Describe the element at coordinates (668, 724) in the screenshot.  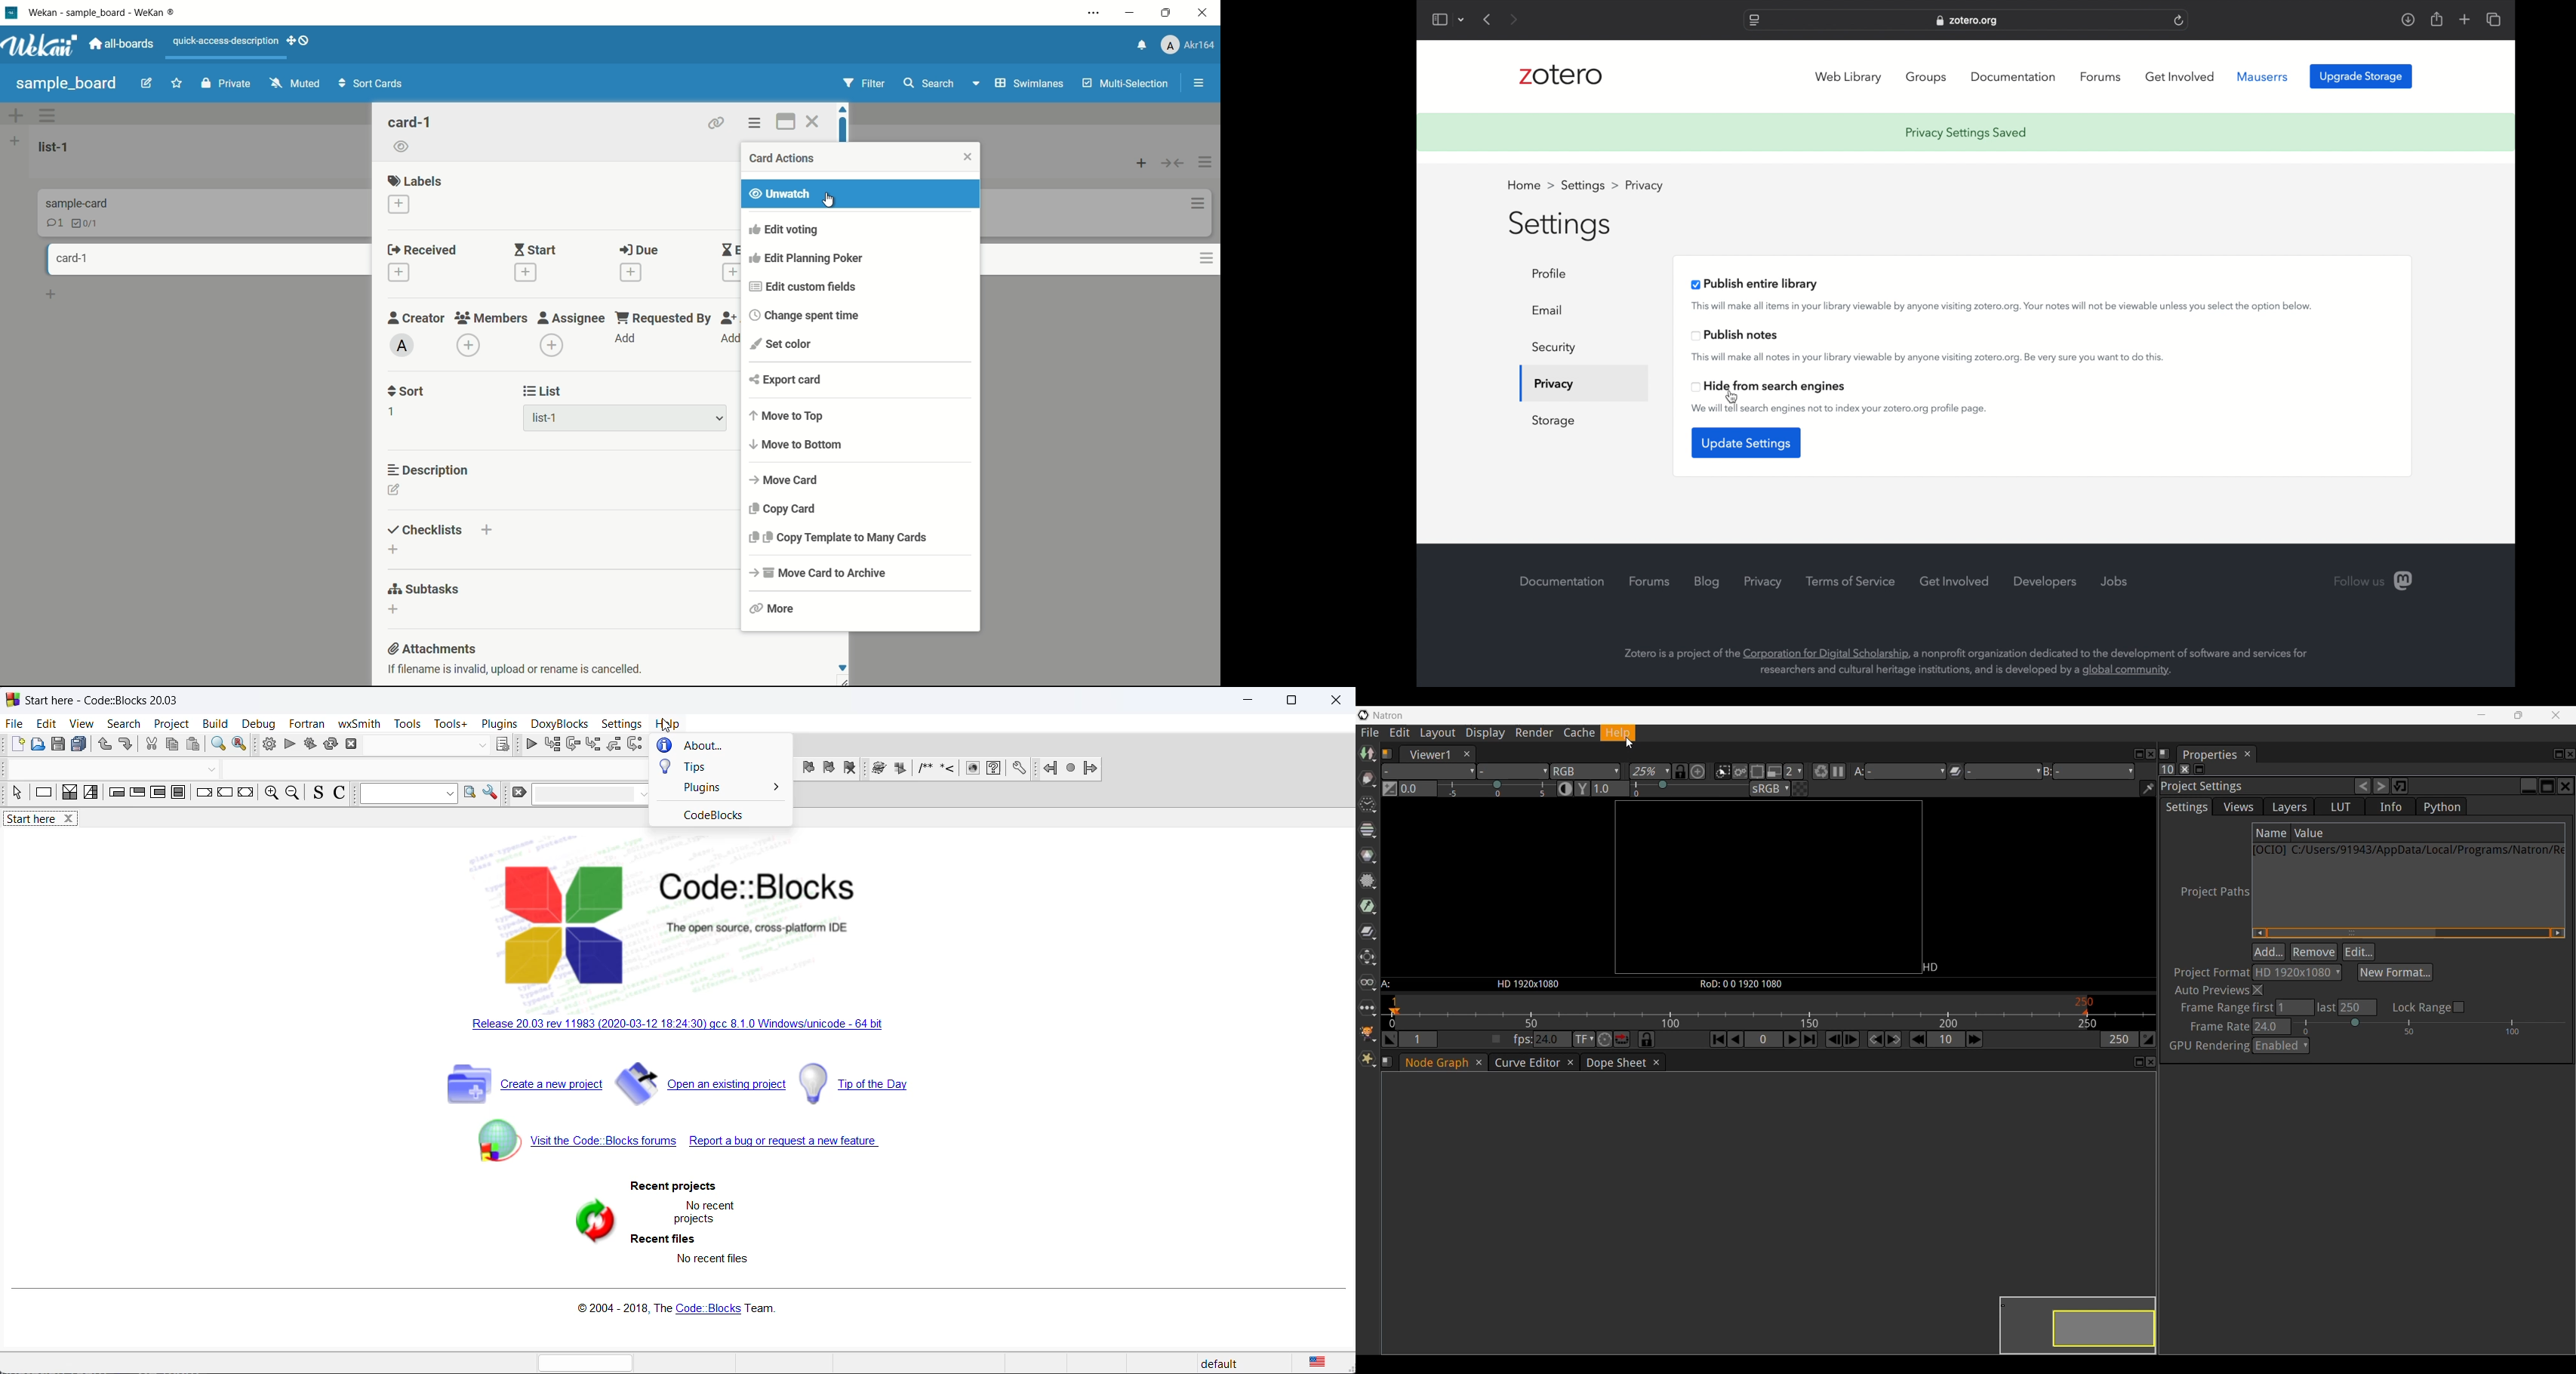
I see `help` at that location.